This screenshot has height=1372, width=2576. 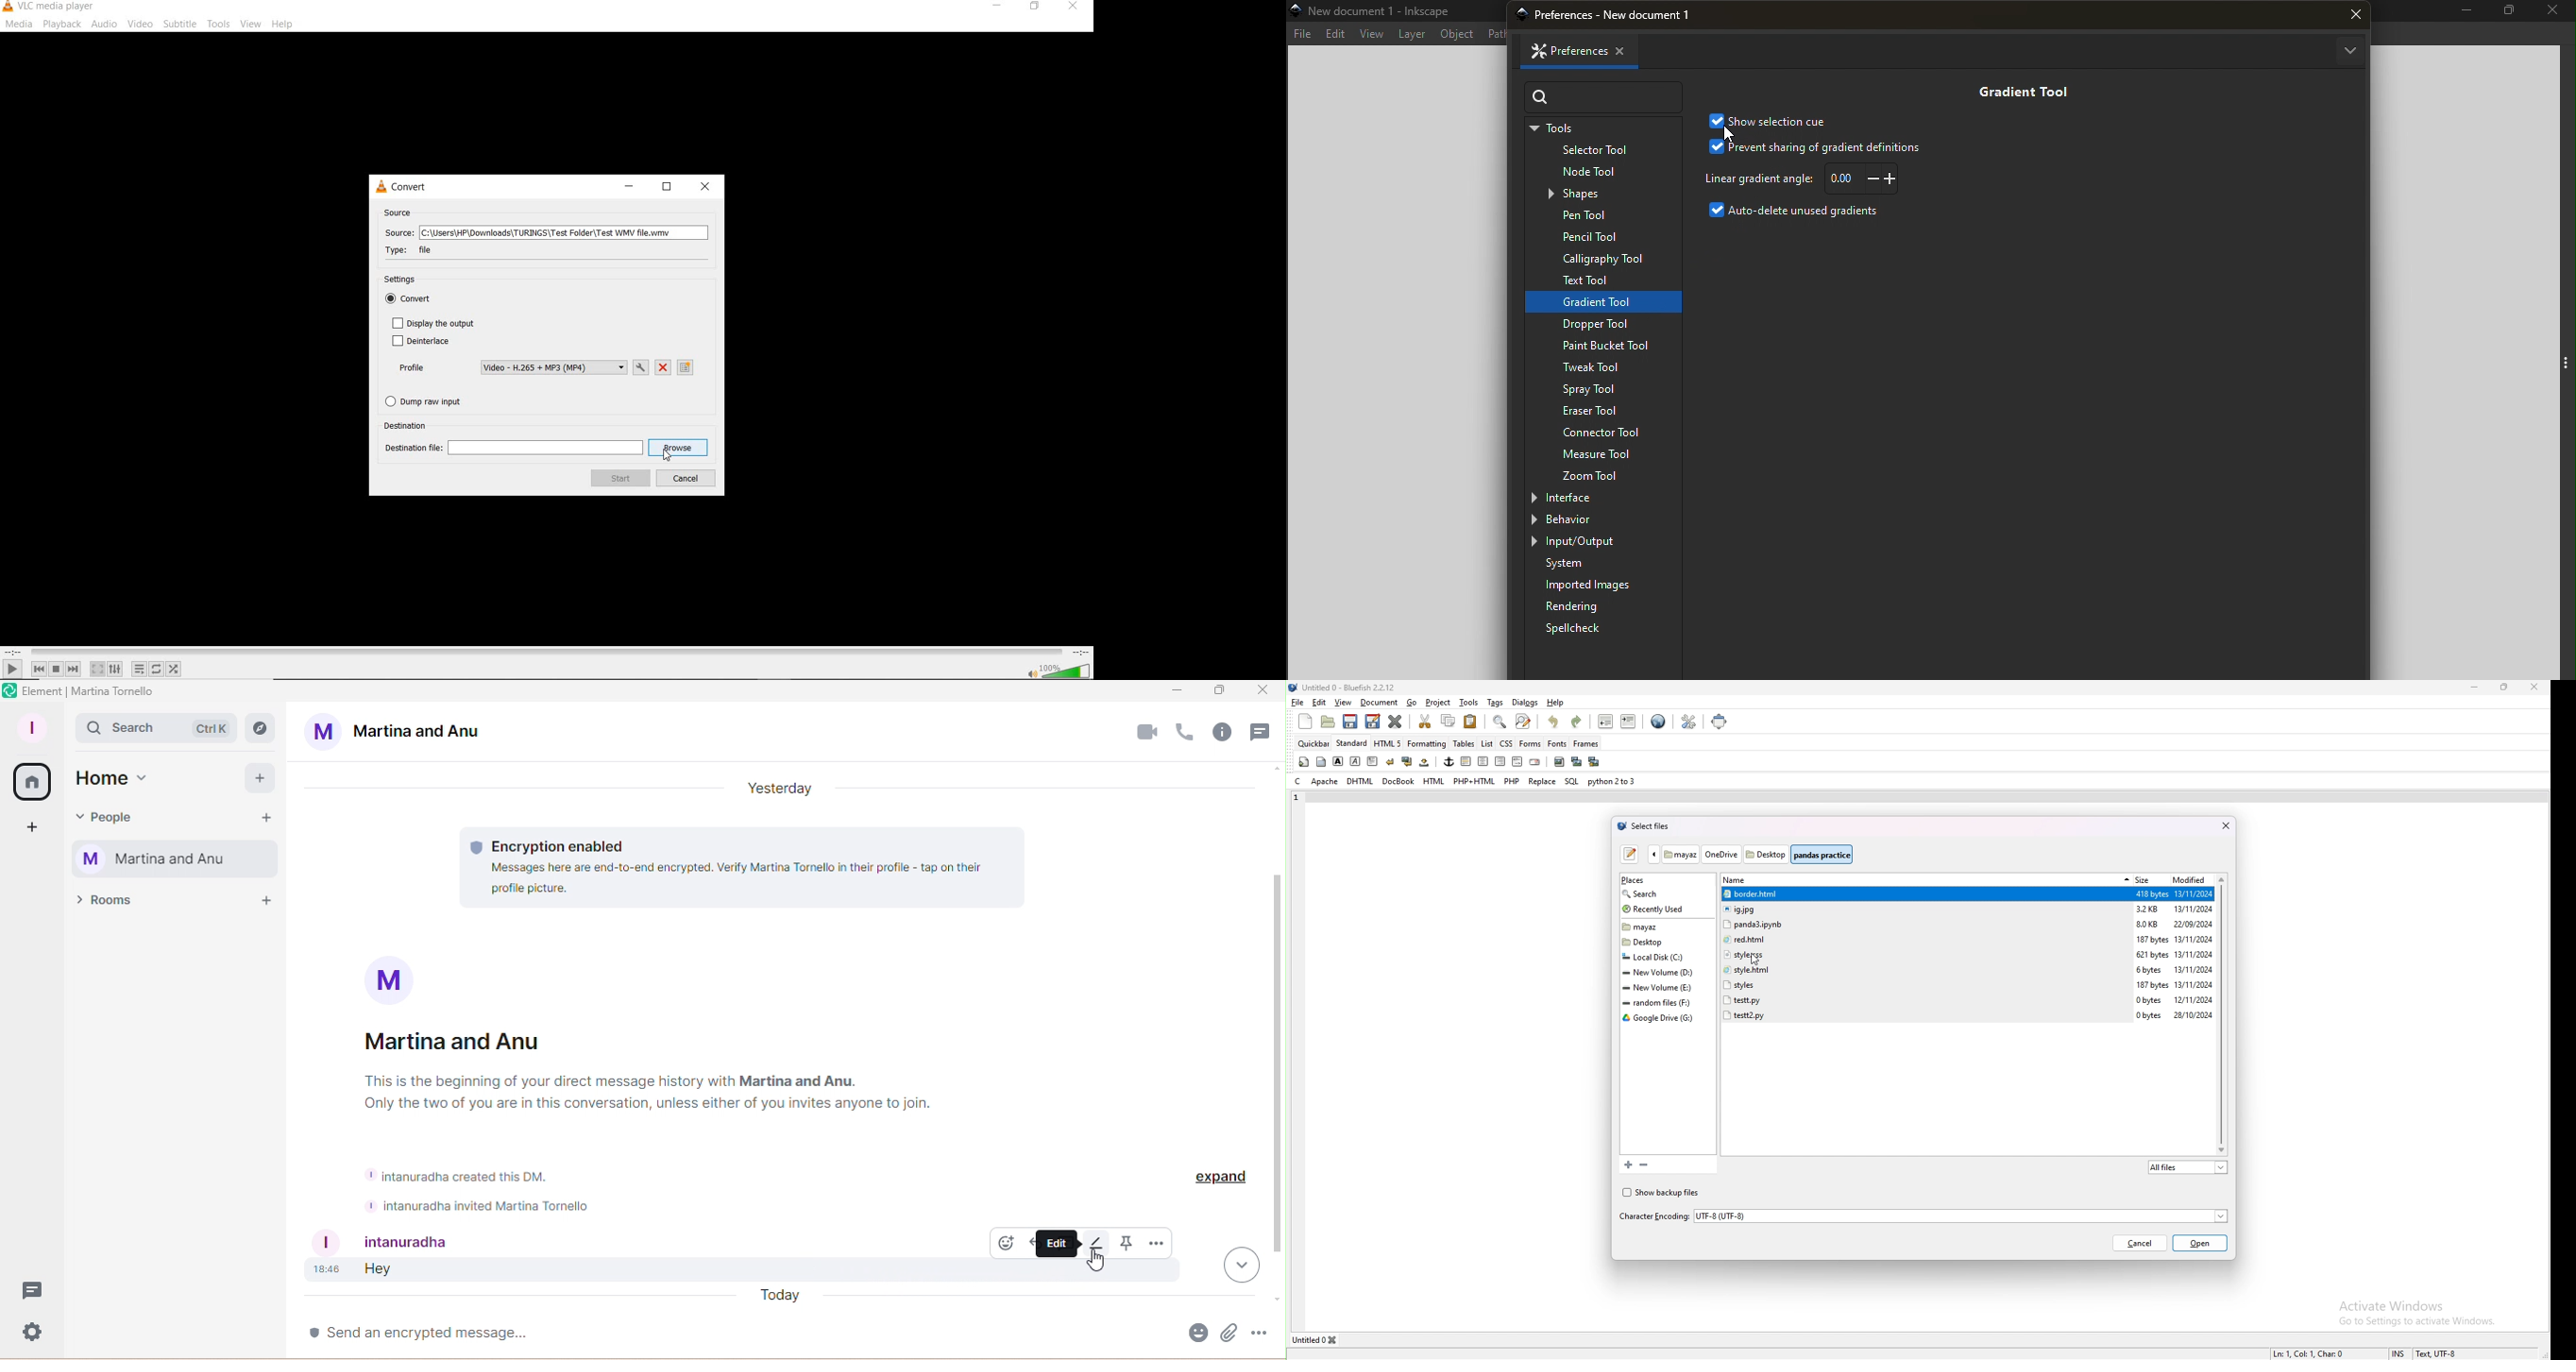 I want to click on folder, so click(x=1664, y=928).